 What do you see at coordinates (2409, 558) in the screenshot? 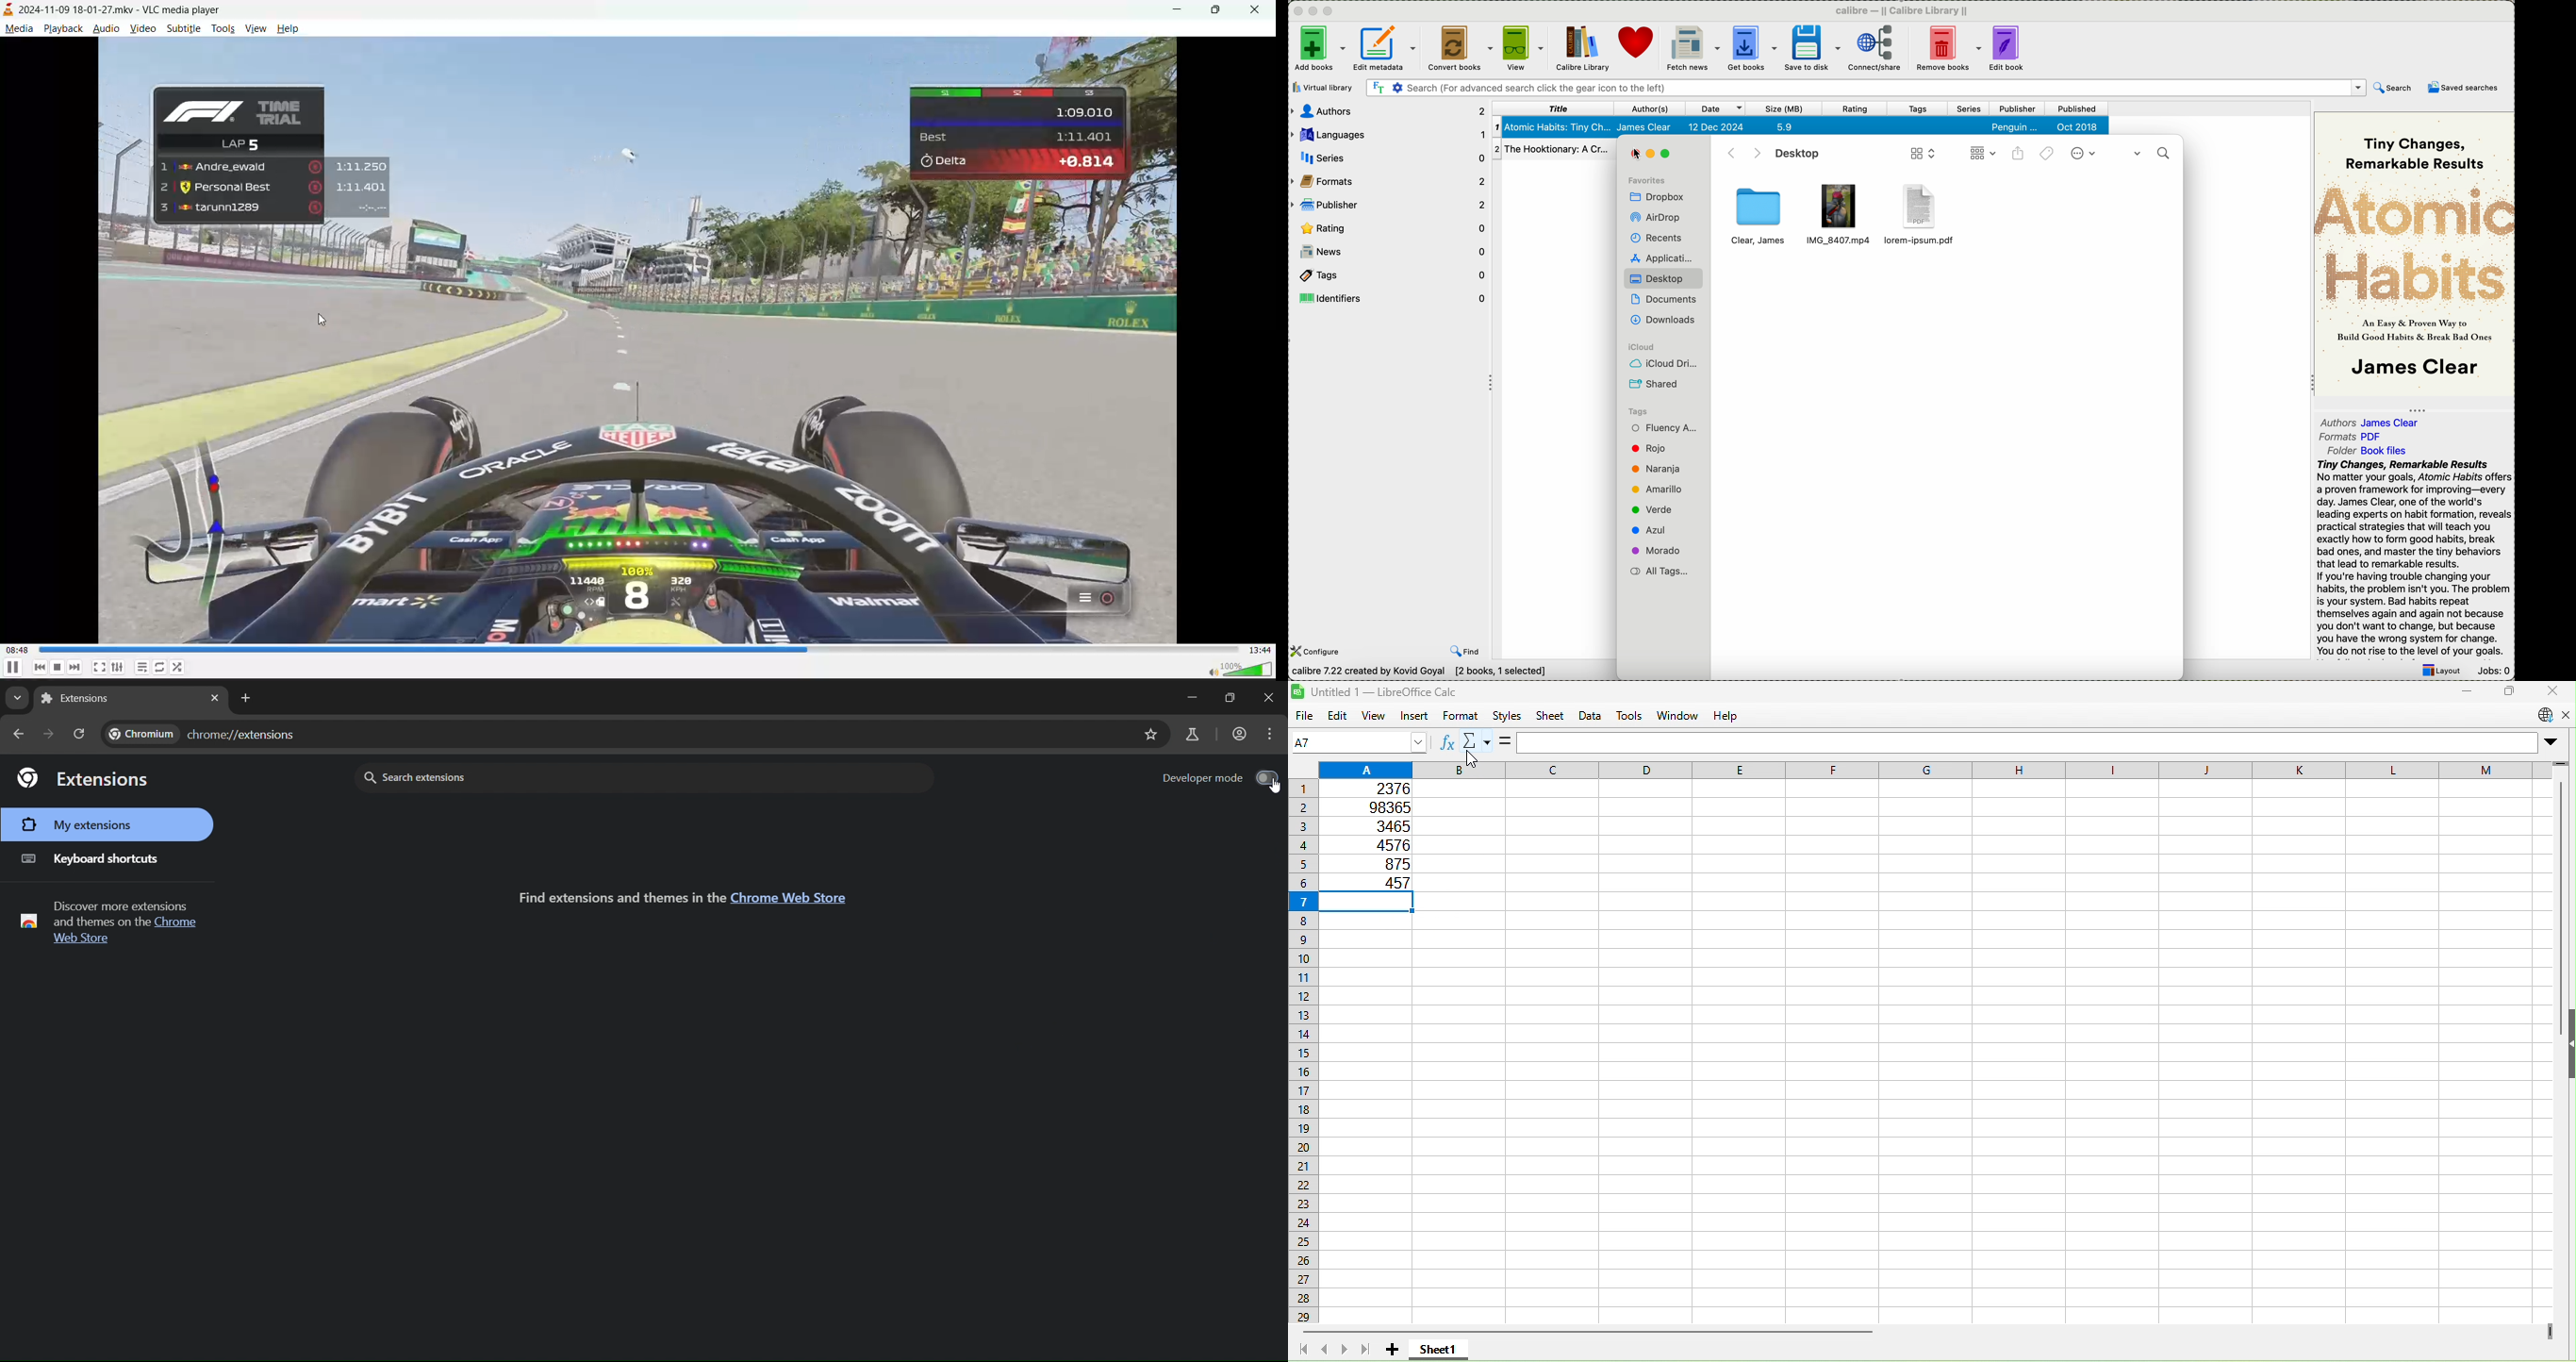
I see `Tiny Changes, Remarkable ResultsNo matter your goals, Atomic Habits offersa proven framework for improving—everyday. James Clear, one of the world'sleading experts on habit formation, revealspractical strategies that will teach youexactly how to form good habits, breakbad ones, and master the tiny behaviorsthat lead to remarkable results.If you're having trouble changing yourhabits, the problem isn't you. The problemis your system. Bad habits repeatthemselves again and again not becauseyou don't want to change, but becauseyou have the wrong system for change.You do not rise to the level of your goals.` at bounding box center [2409, 558].